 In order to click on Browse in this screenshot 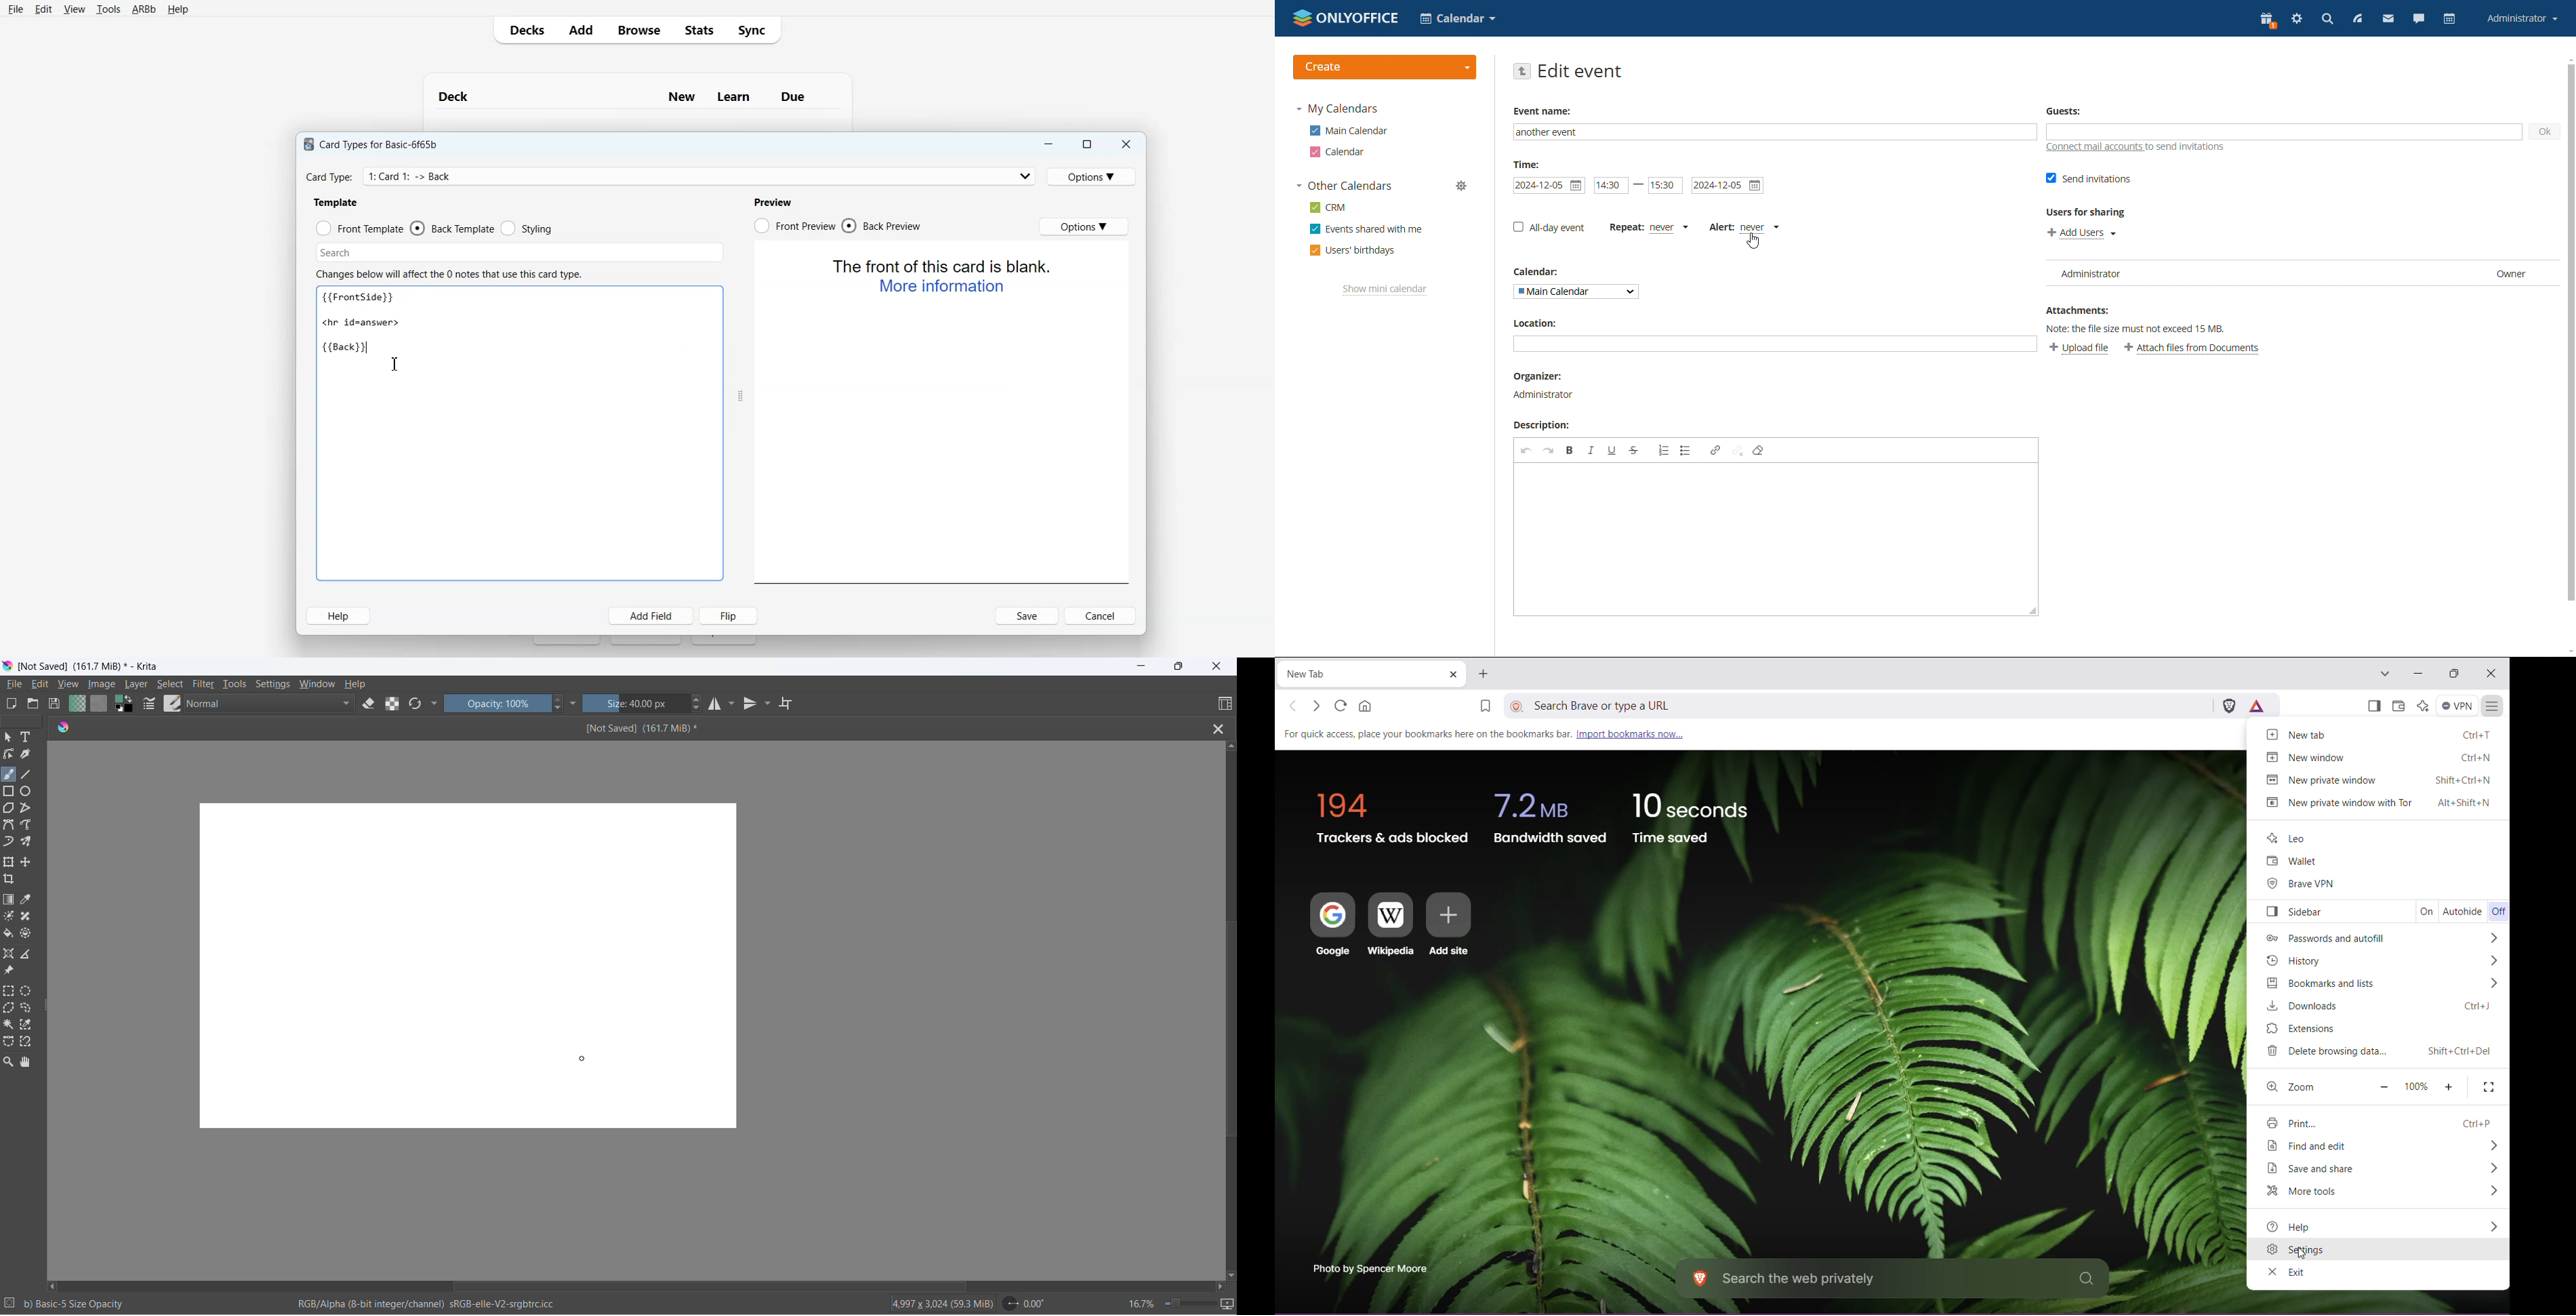, I will do `click(637, 30)`.